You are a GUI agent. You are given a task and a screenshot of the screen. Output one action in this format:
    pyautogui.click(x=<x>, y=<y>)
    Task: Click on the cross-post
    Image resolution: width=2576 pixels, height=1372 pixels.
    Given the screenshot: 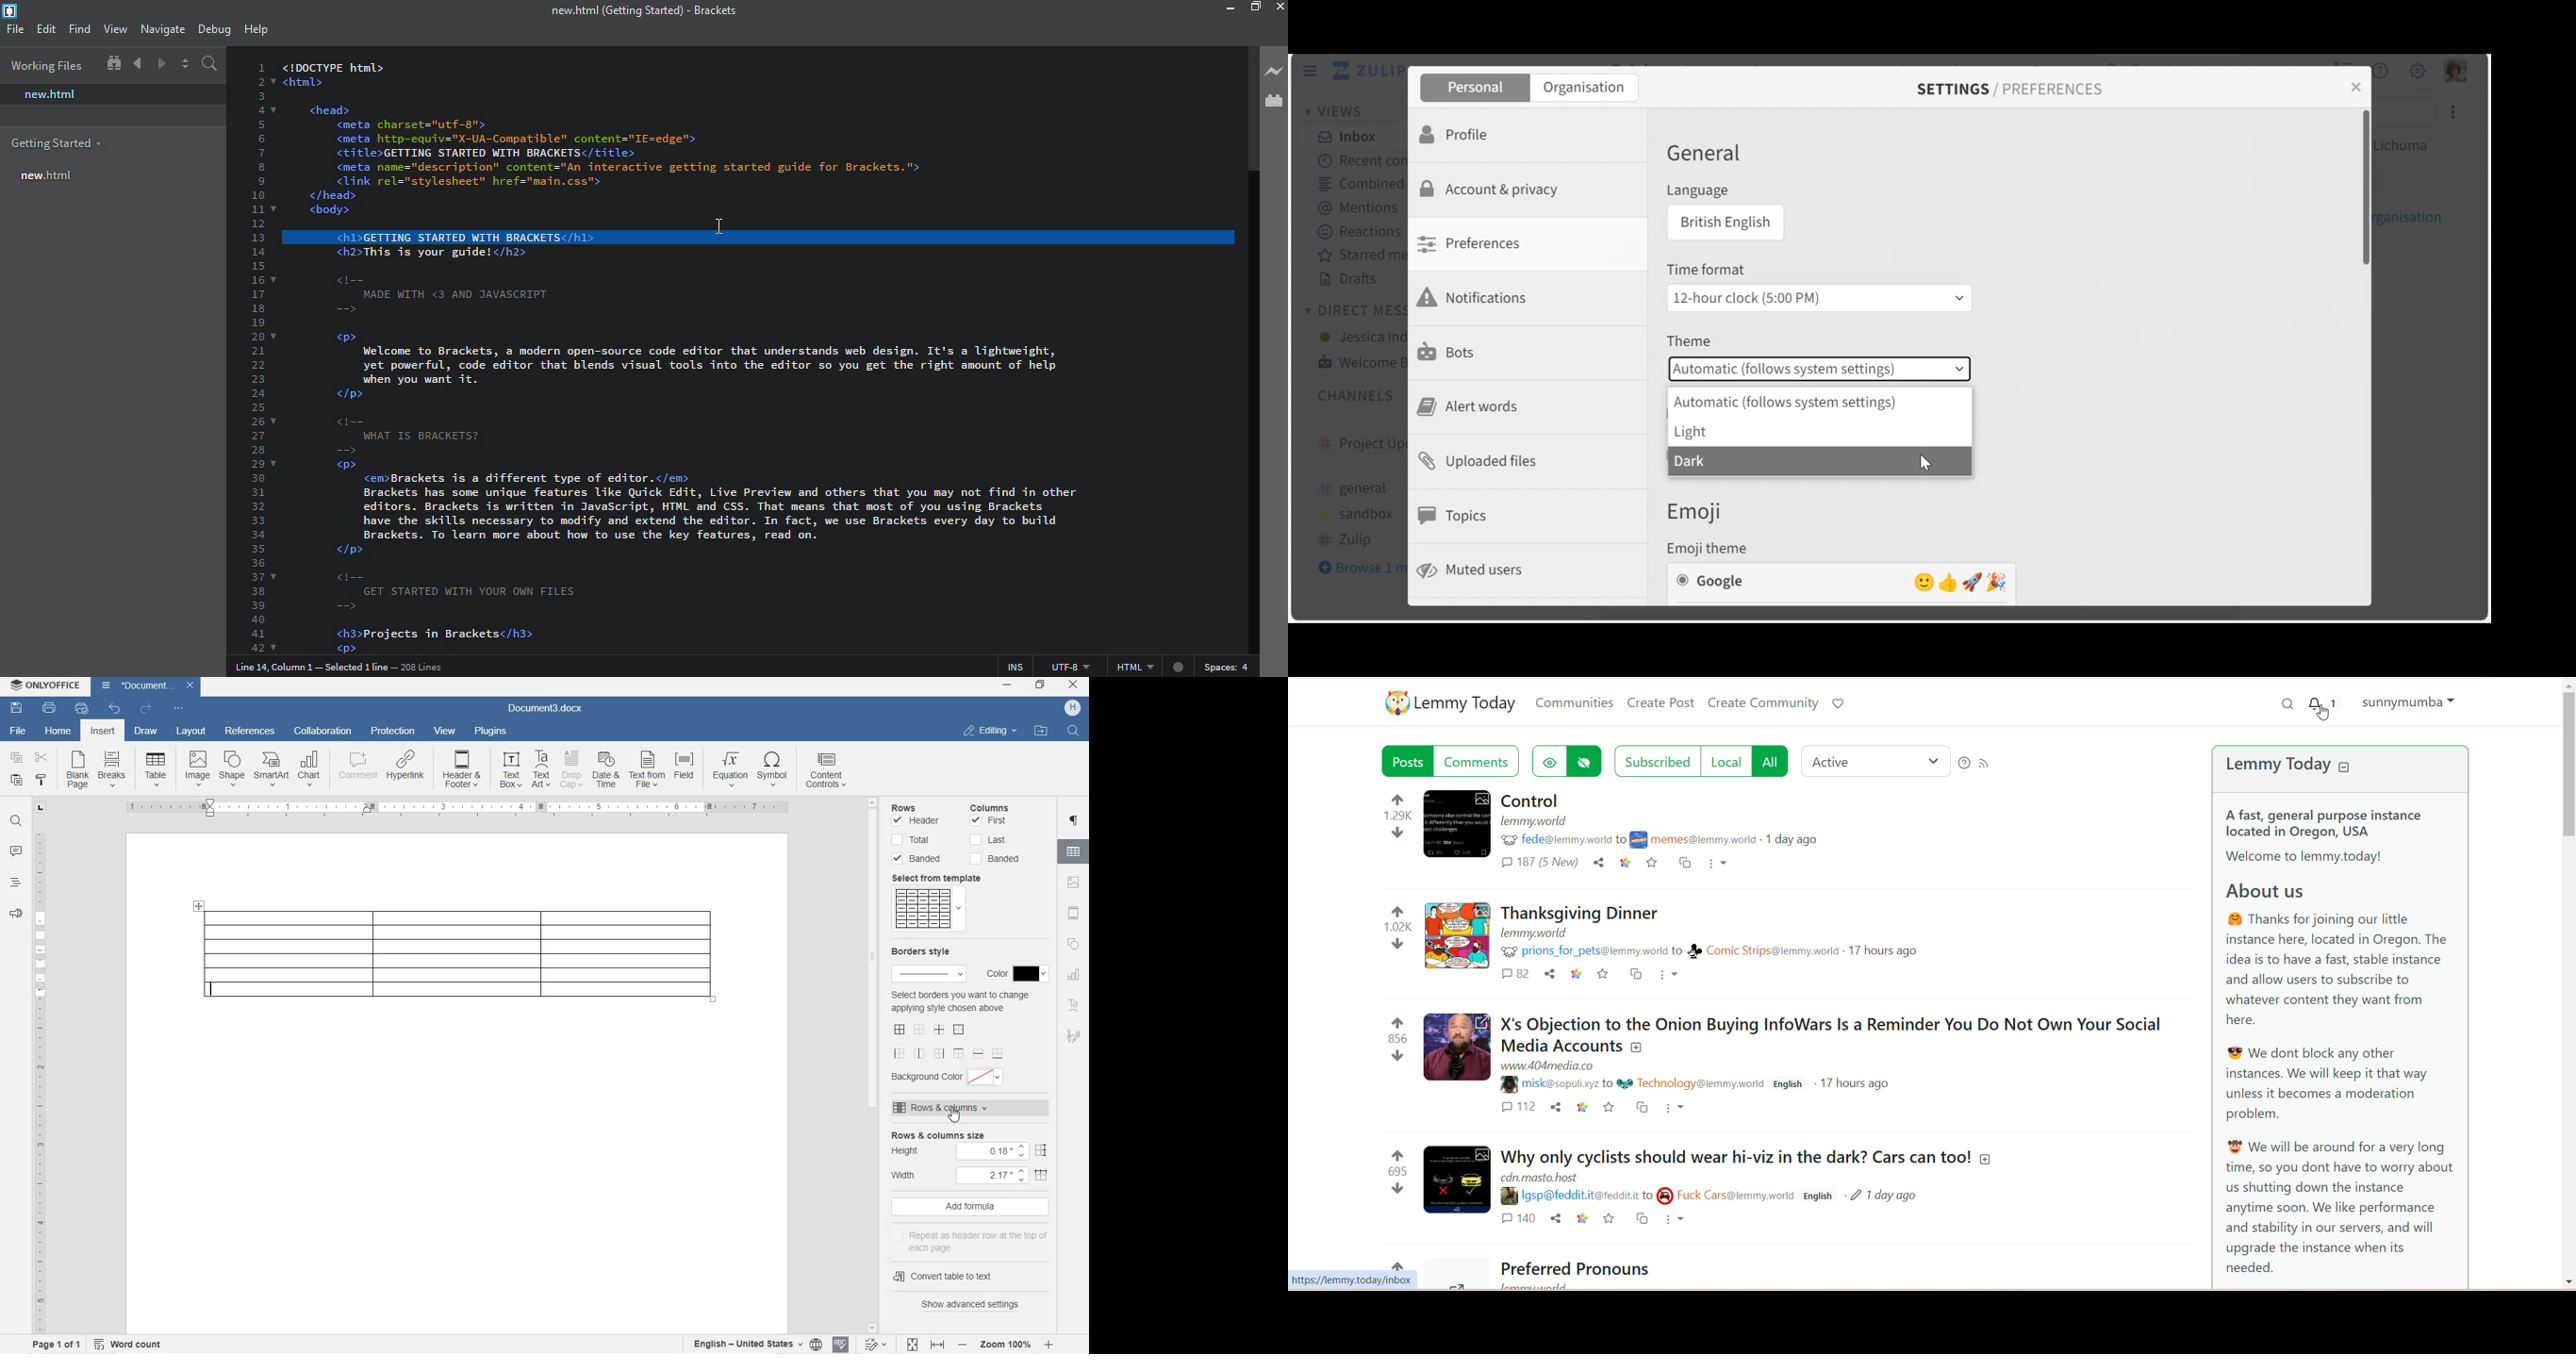 What is the action you would take?
    pyautogui.click(x=1642, y=1108)
    